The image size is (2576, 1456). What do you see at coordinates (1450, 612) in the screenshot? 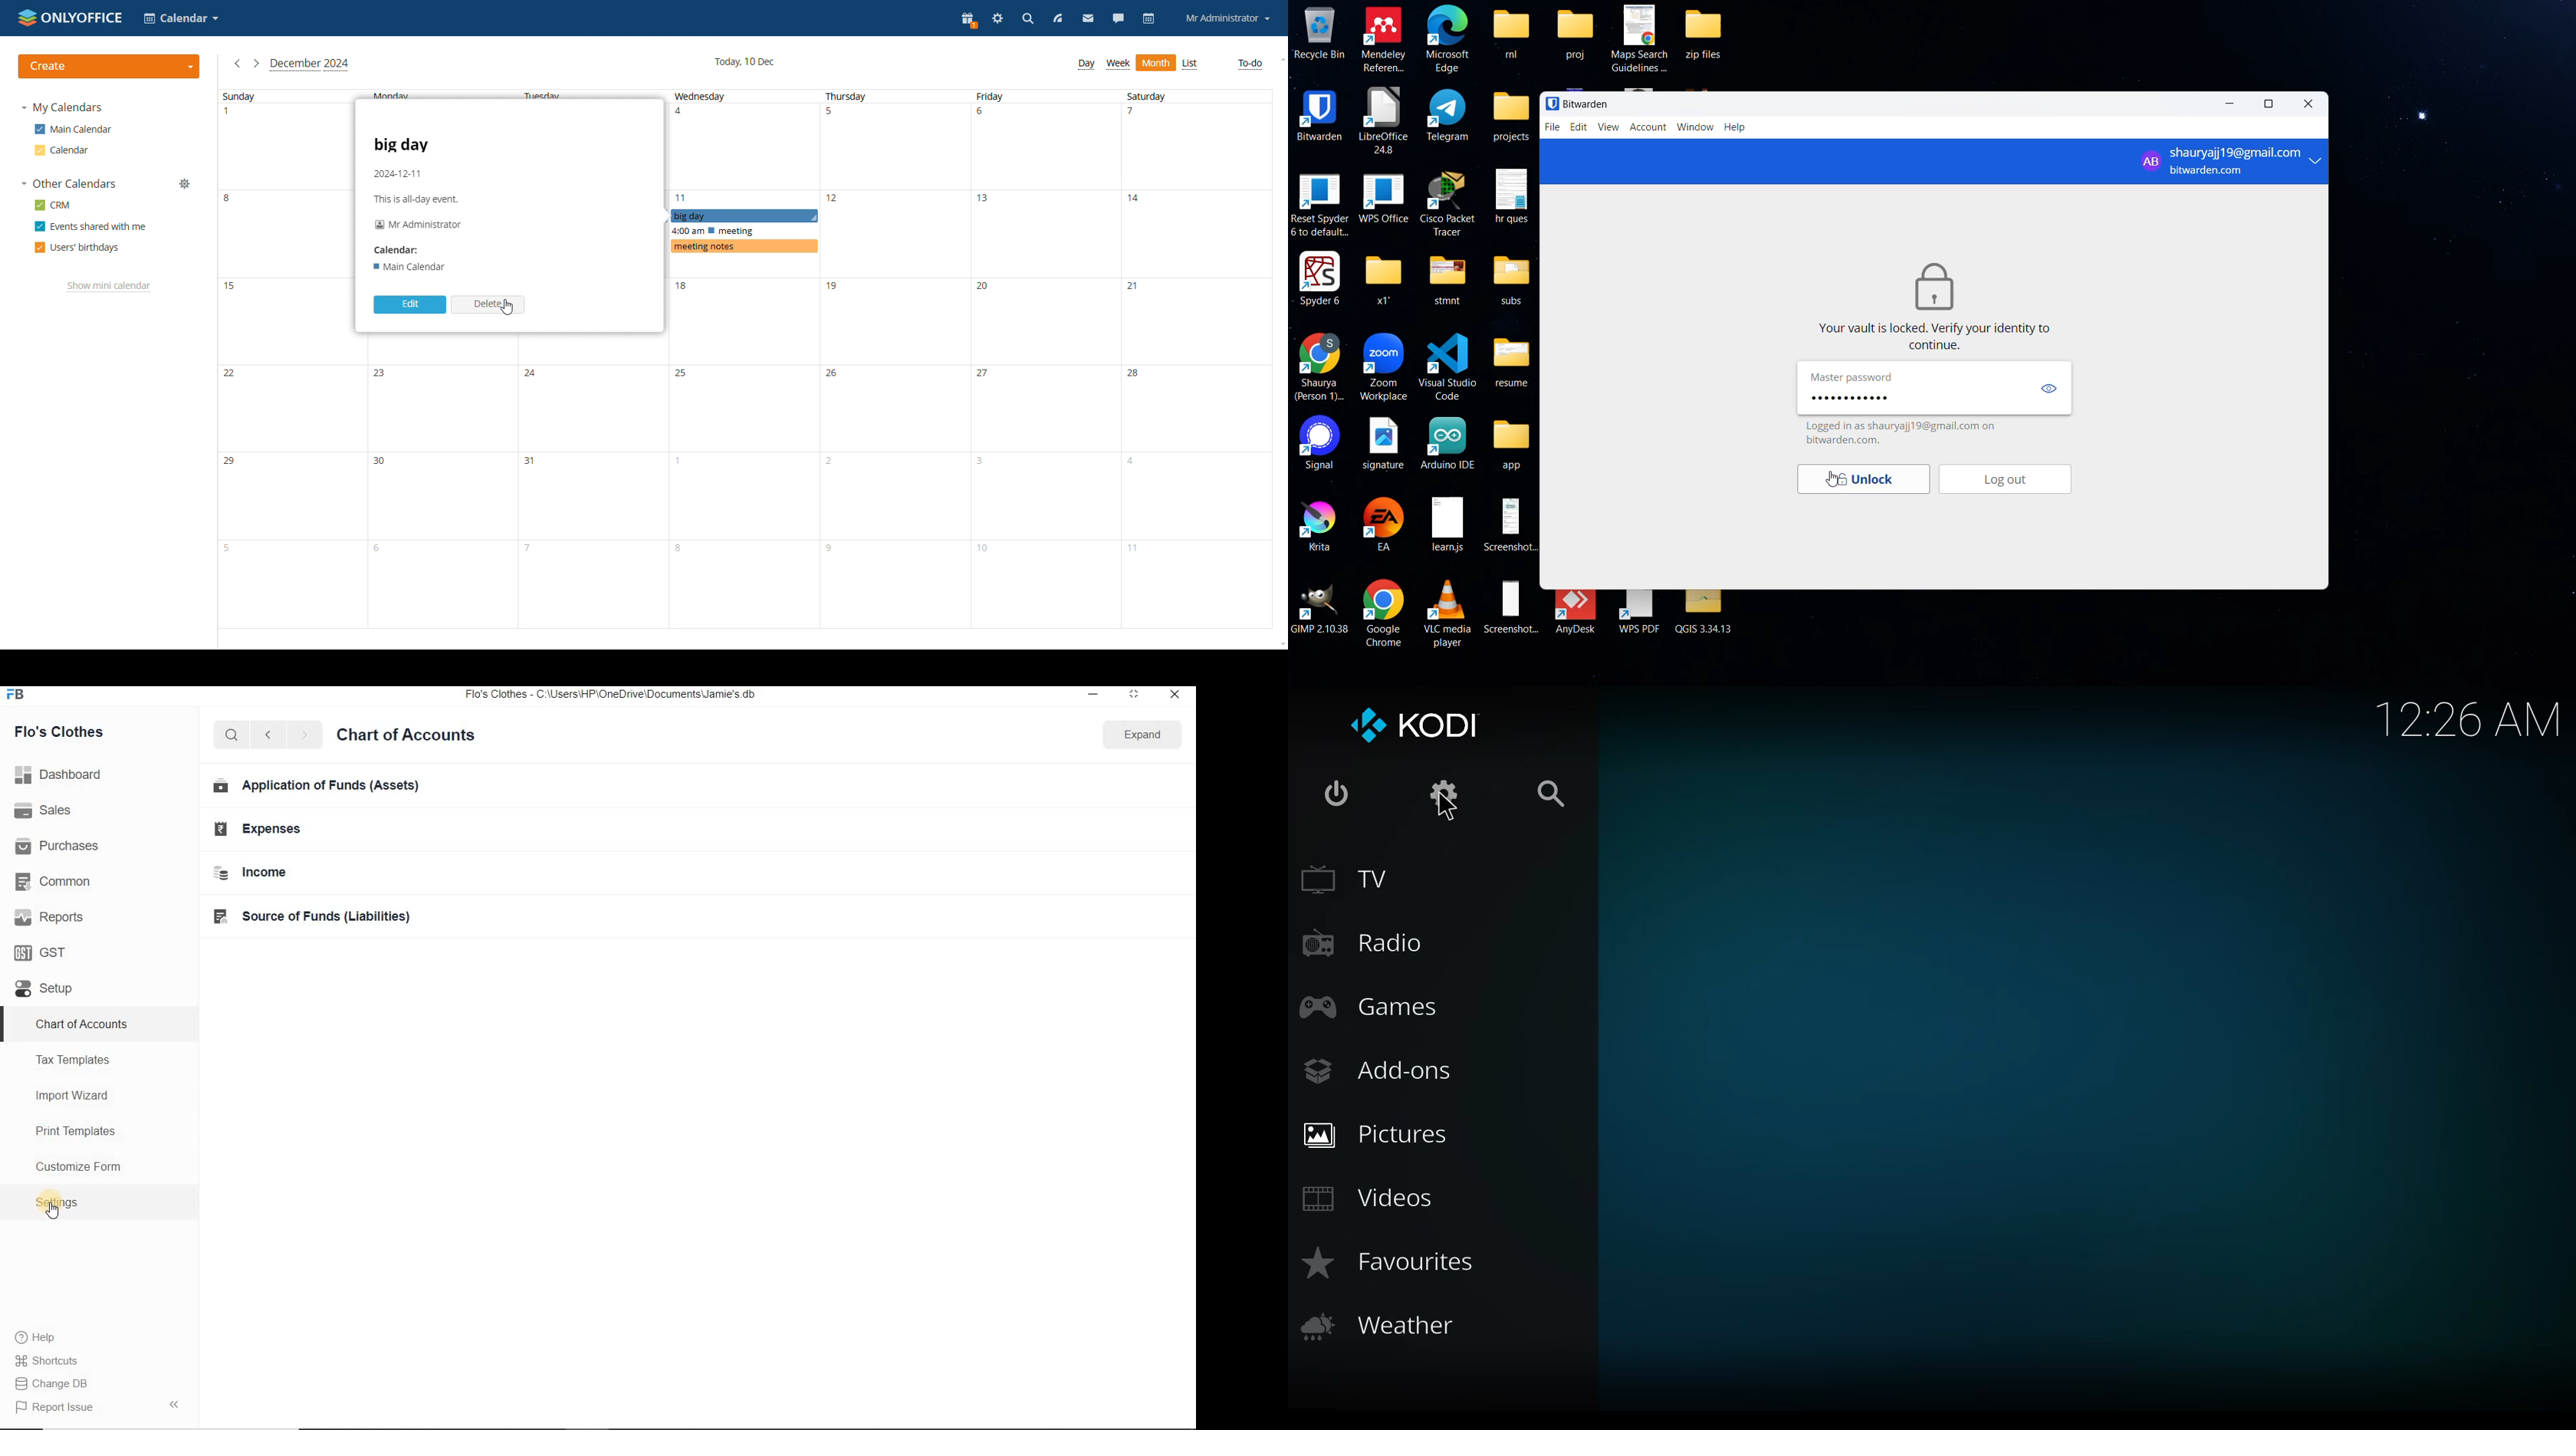
I see `VLC media player` at bounding box center [1450, 612].